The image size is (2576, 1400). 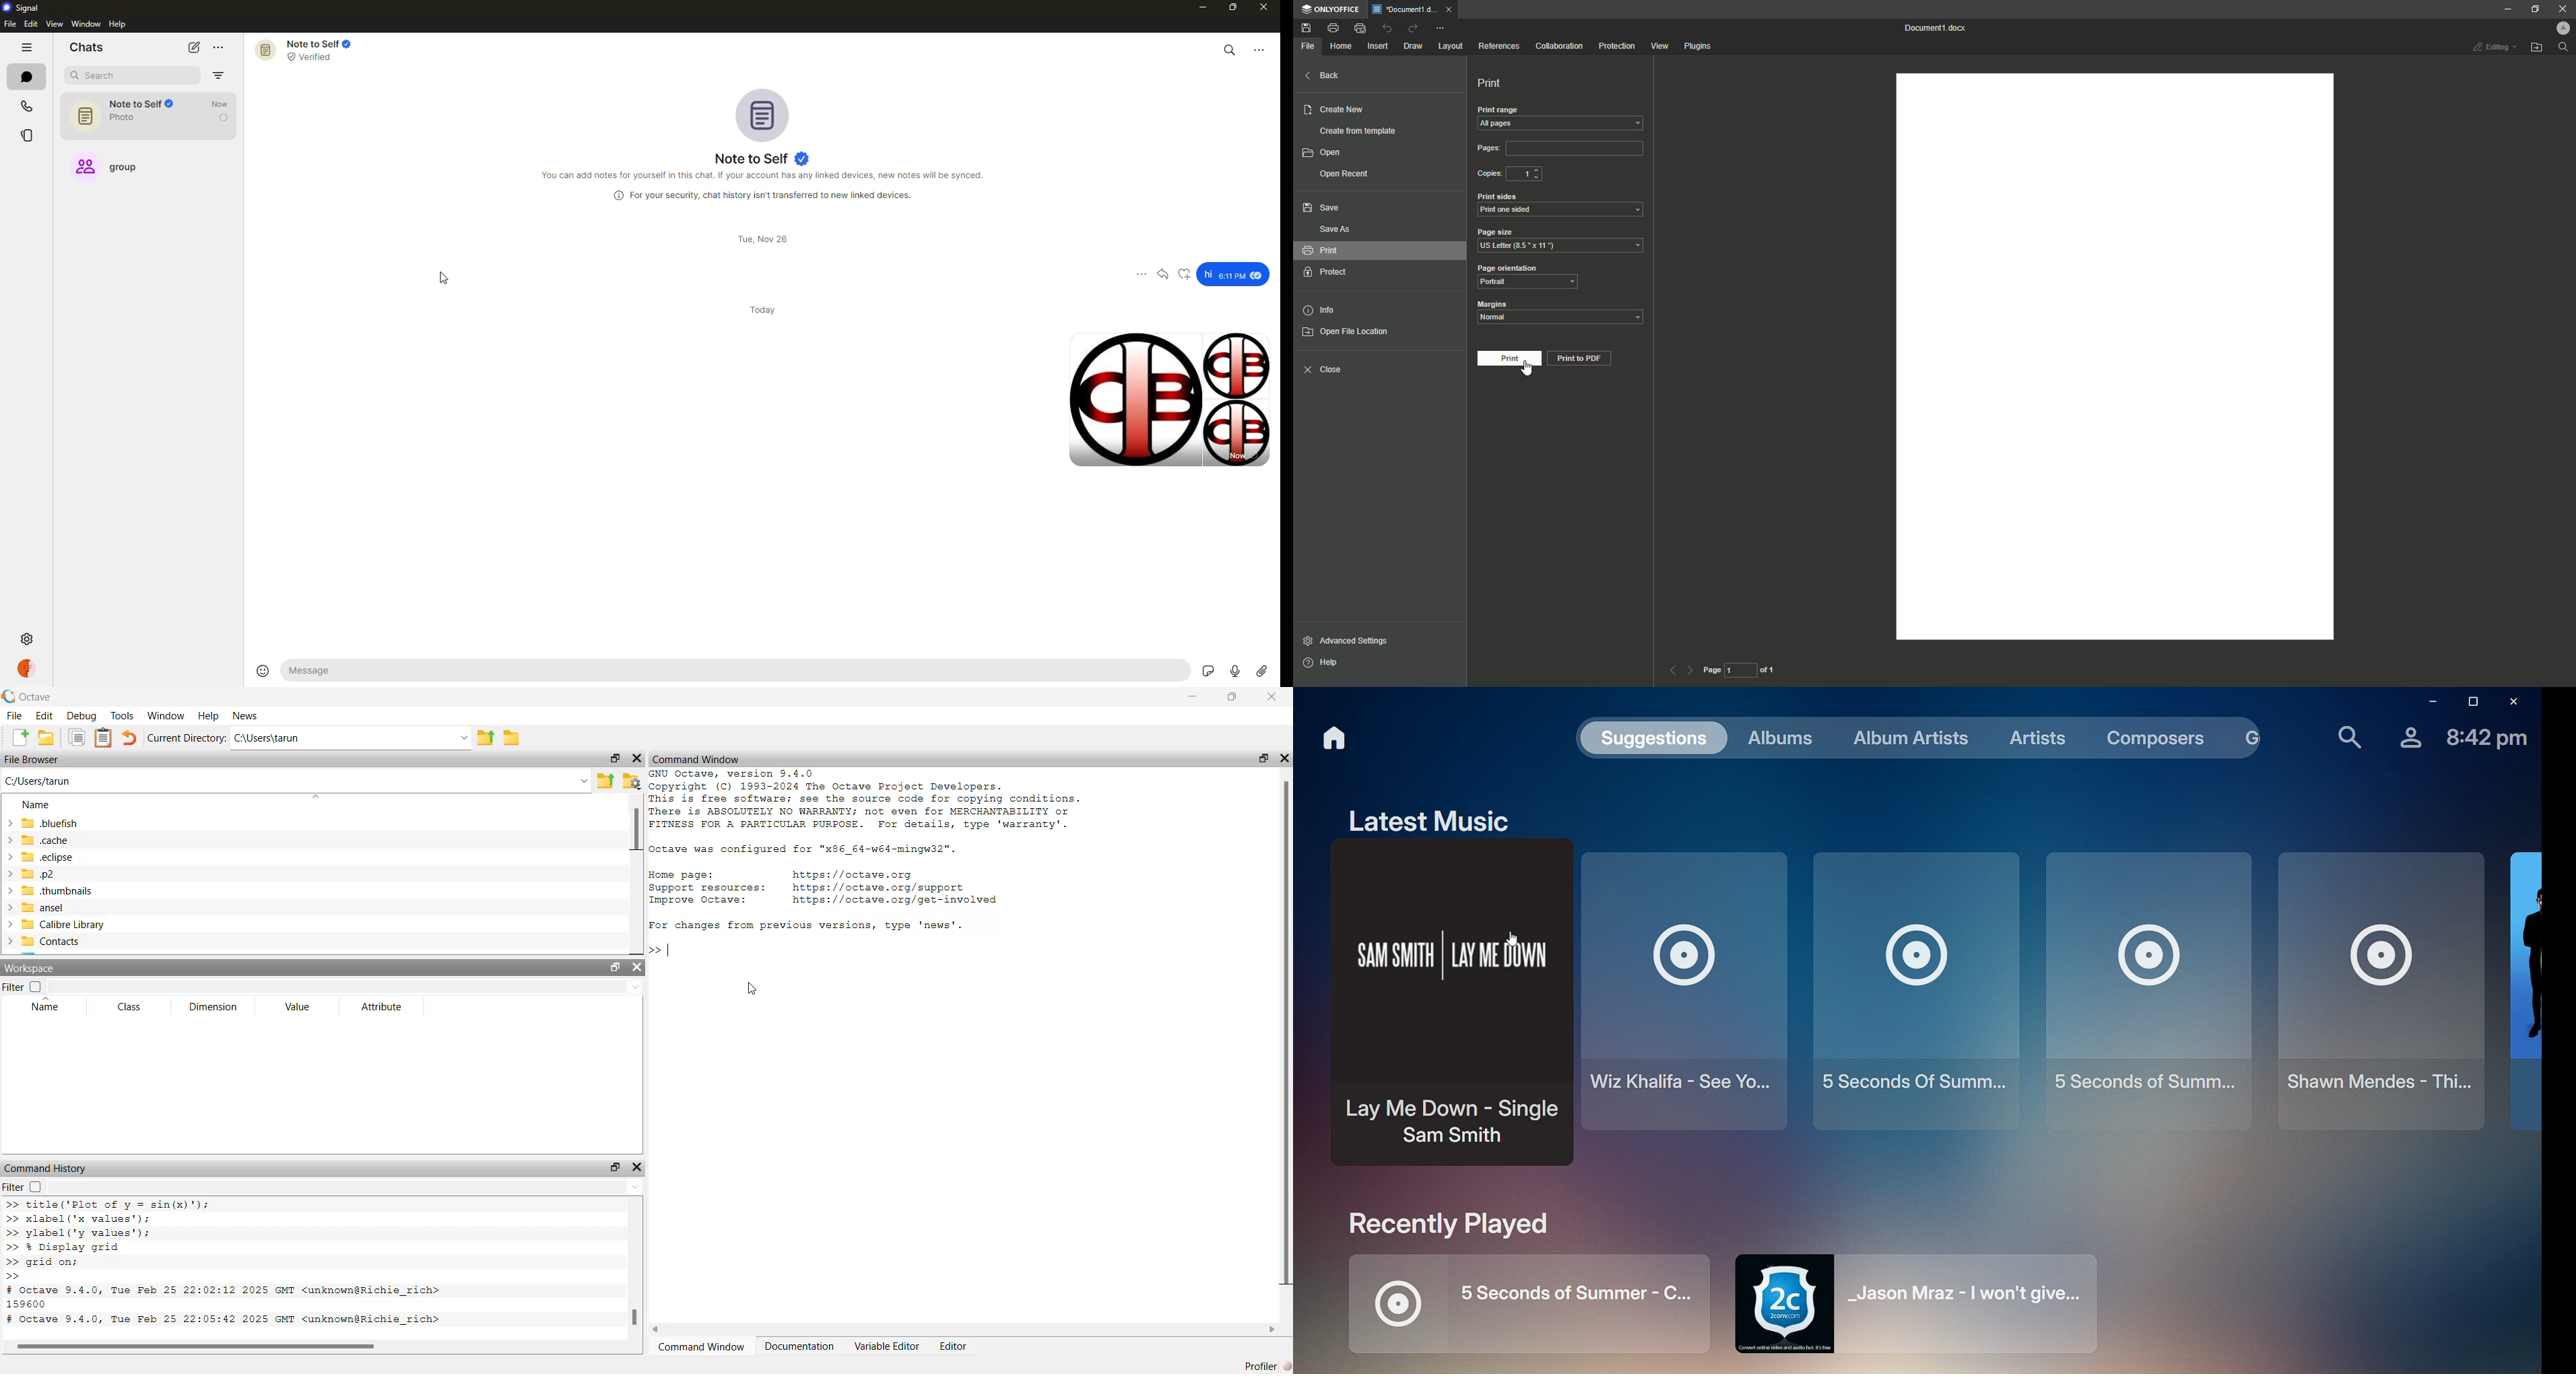 What do you see at coordinates (1332, 230) in the screenshot?
I see `Save as` at bounding box center [1332, 230].